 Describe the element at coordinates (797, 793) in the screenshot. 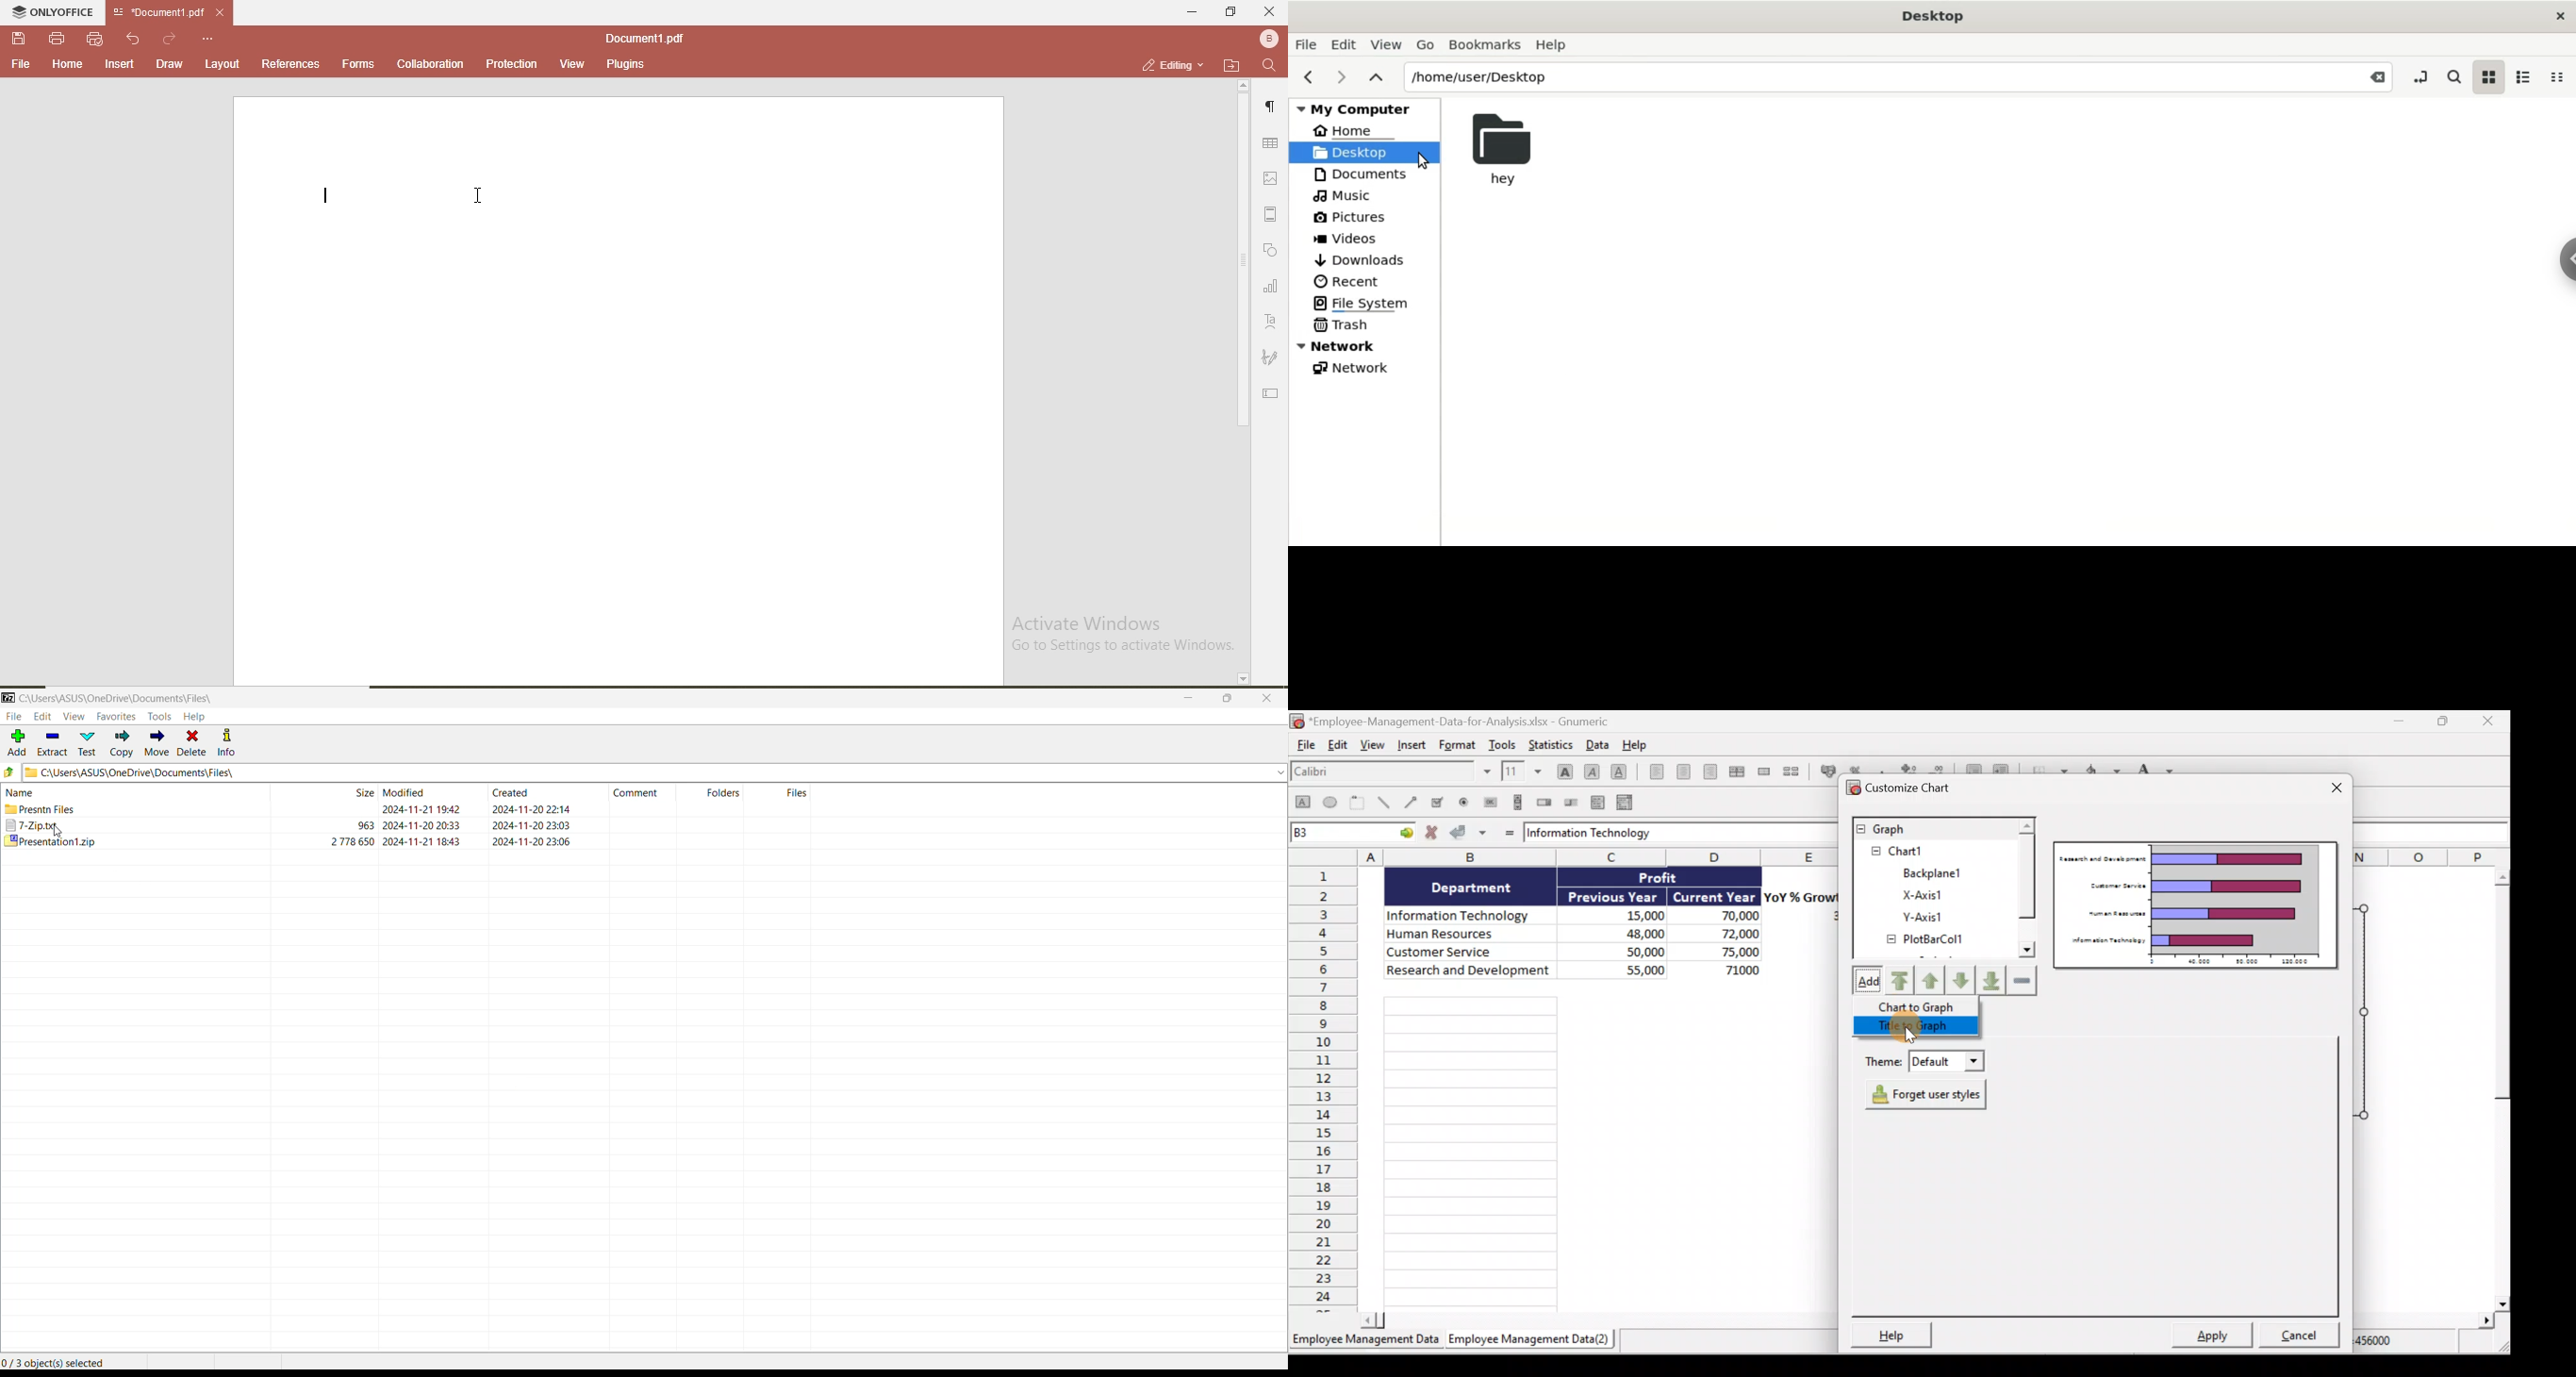

I see `files` at that location.